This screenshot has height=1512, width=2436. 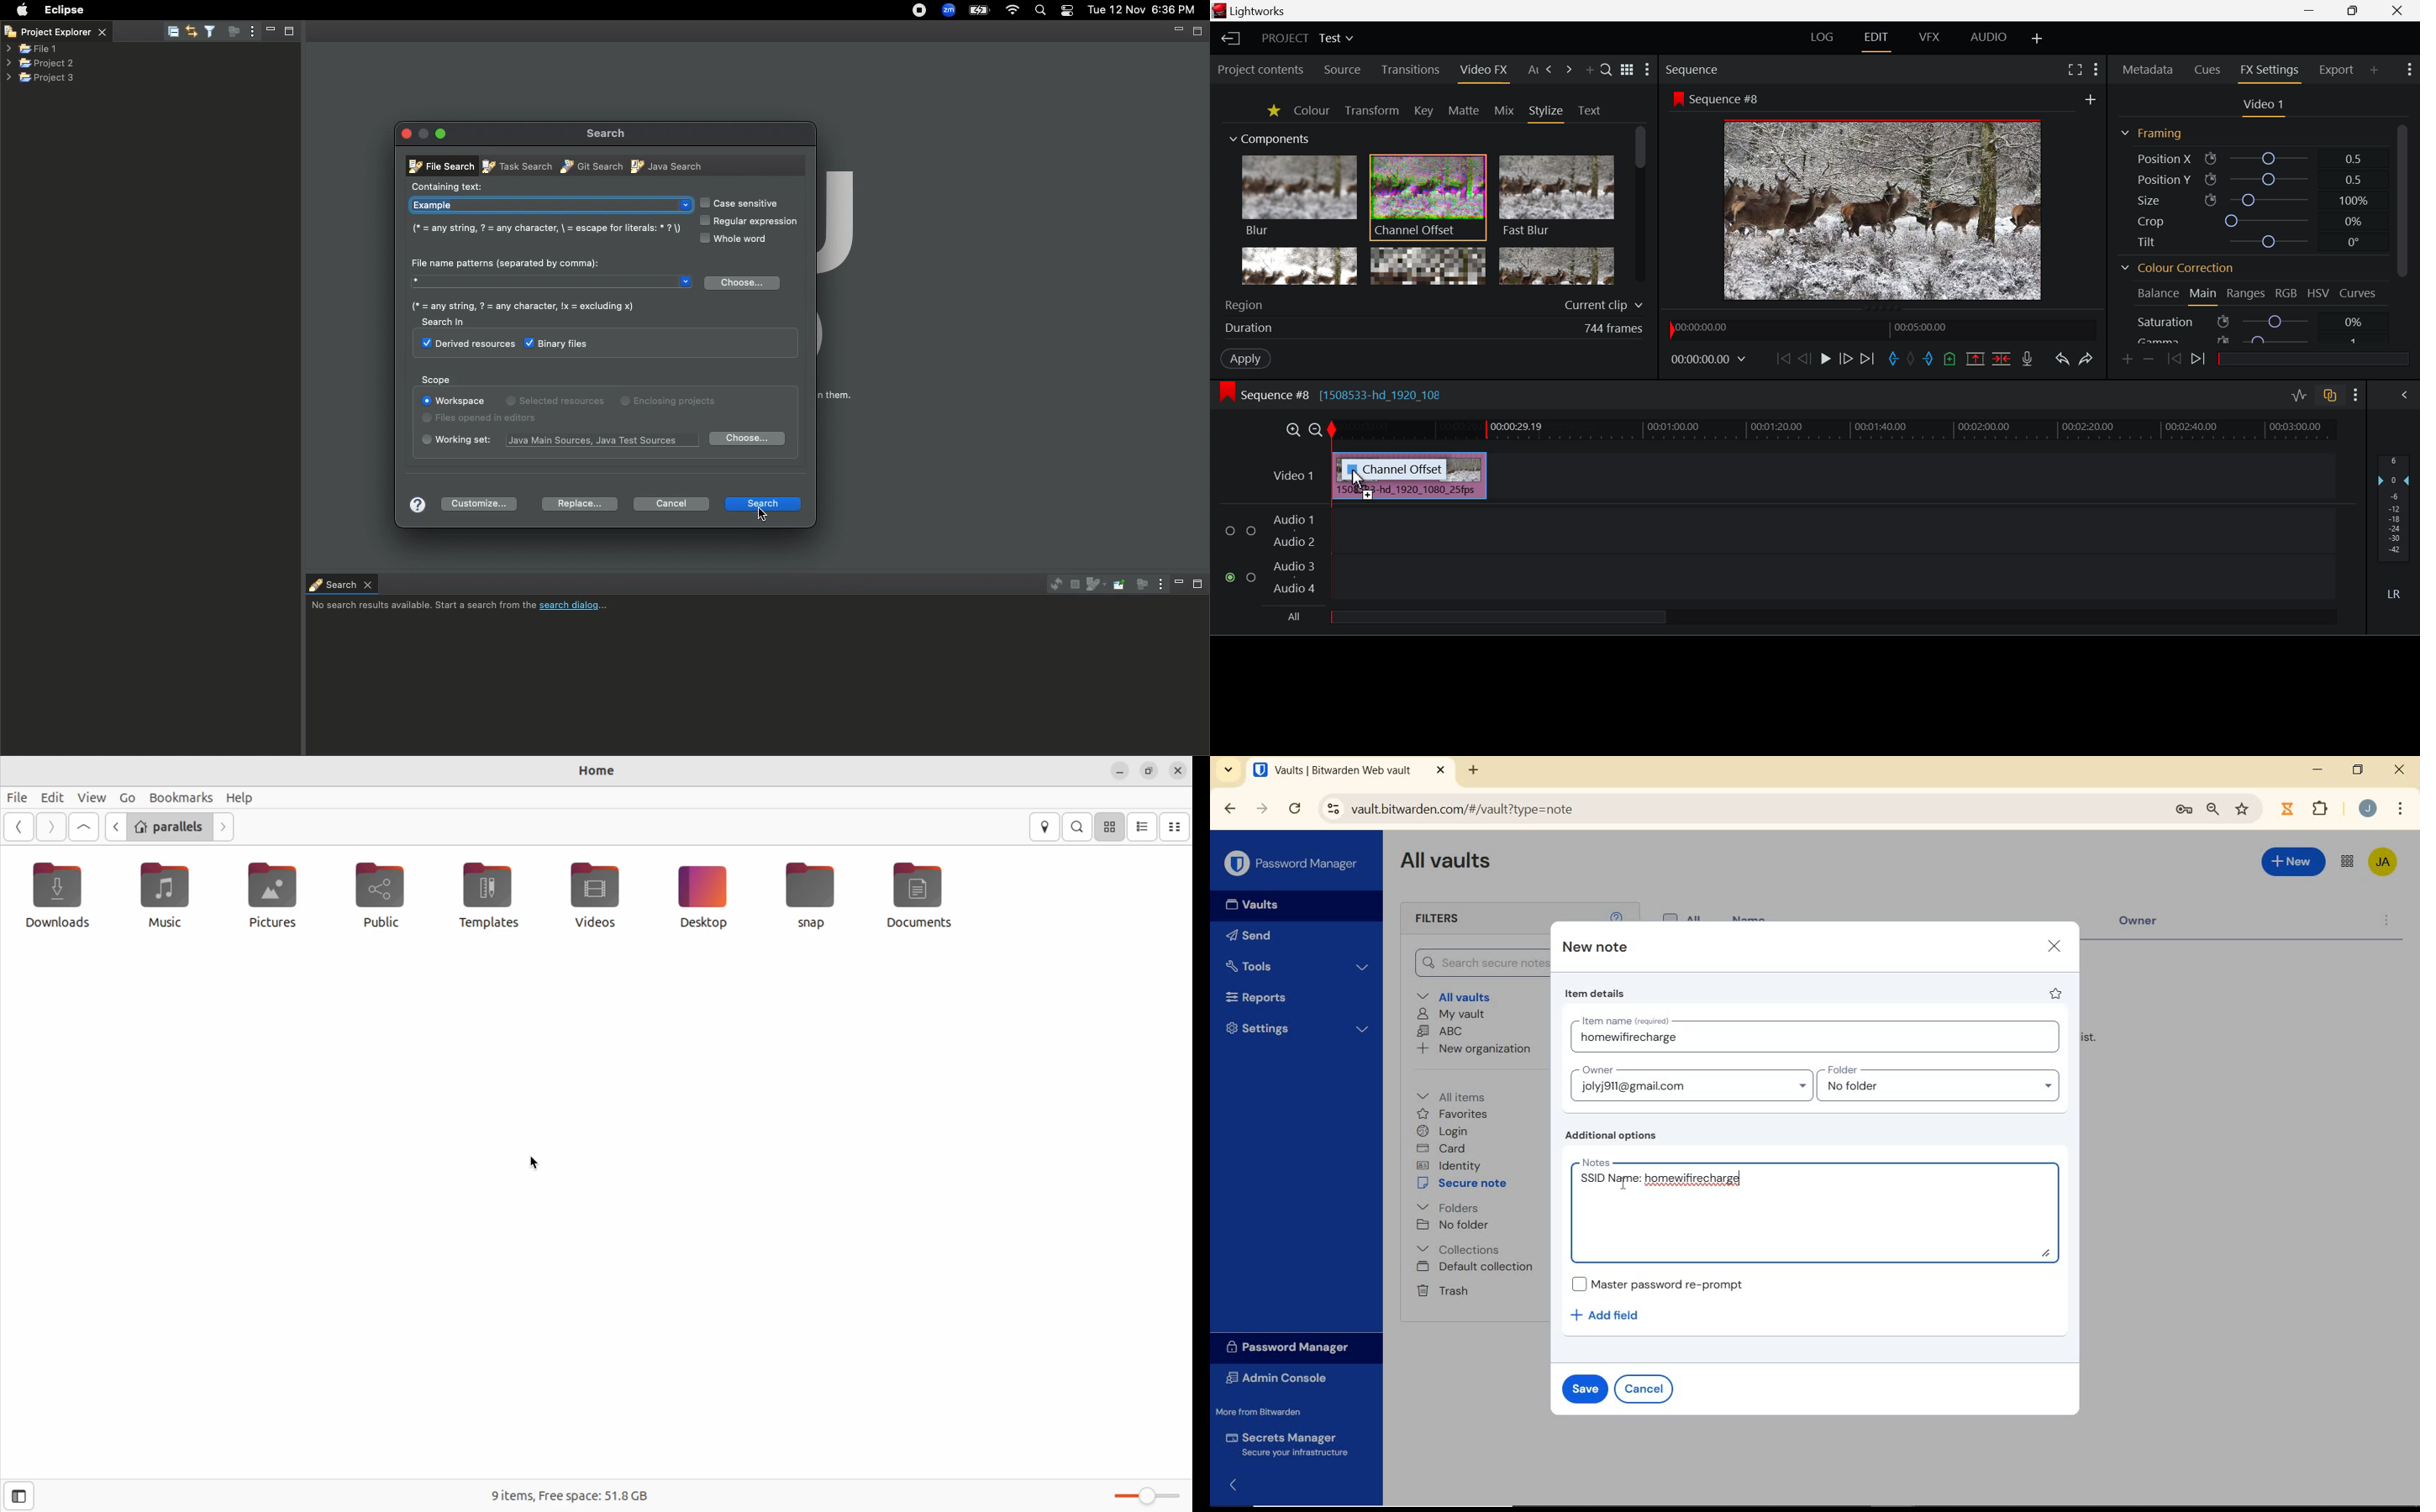 What do you see at coordinates (1013, 11) in the screenshot?
I see `Internet` at bounding box center [1013, 11].